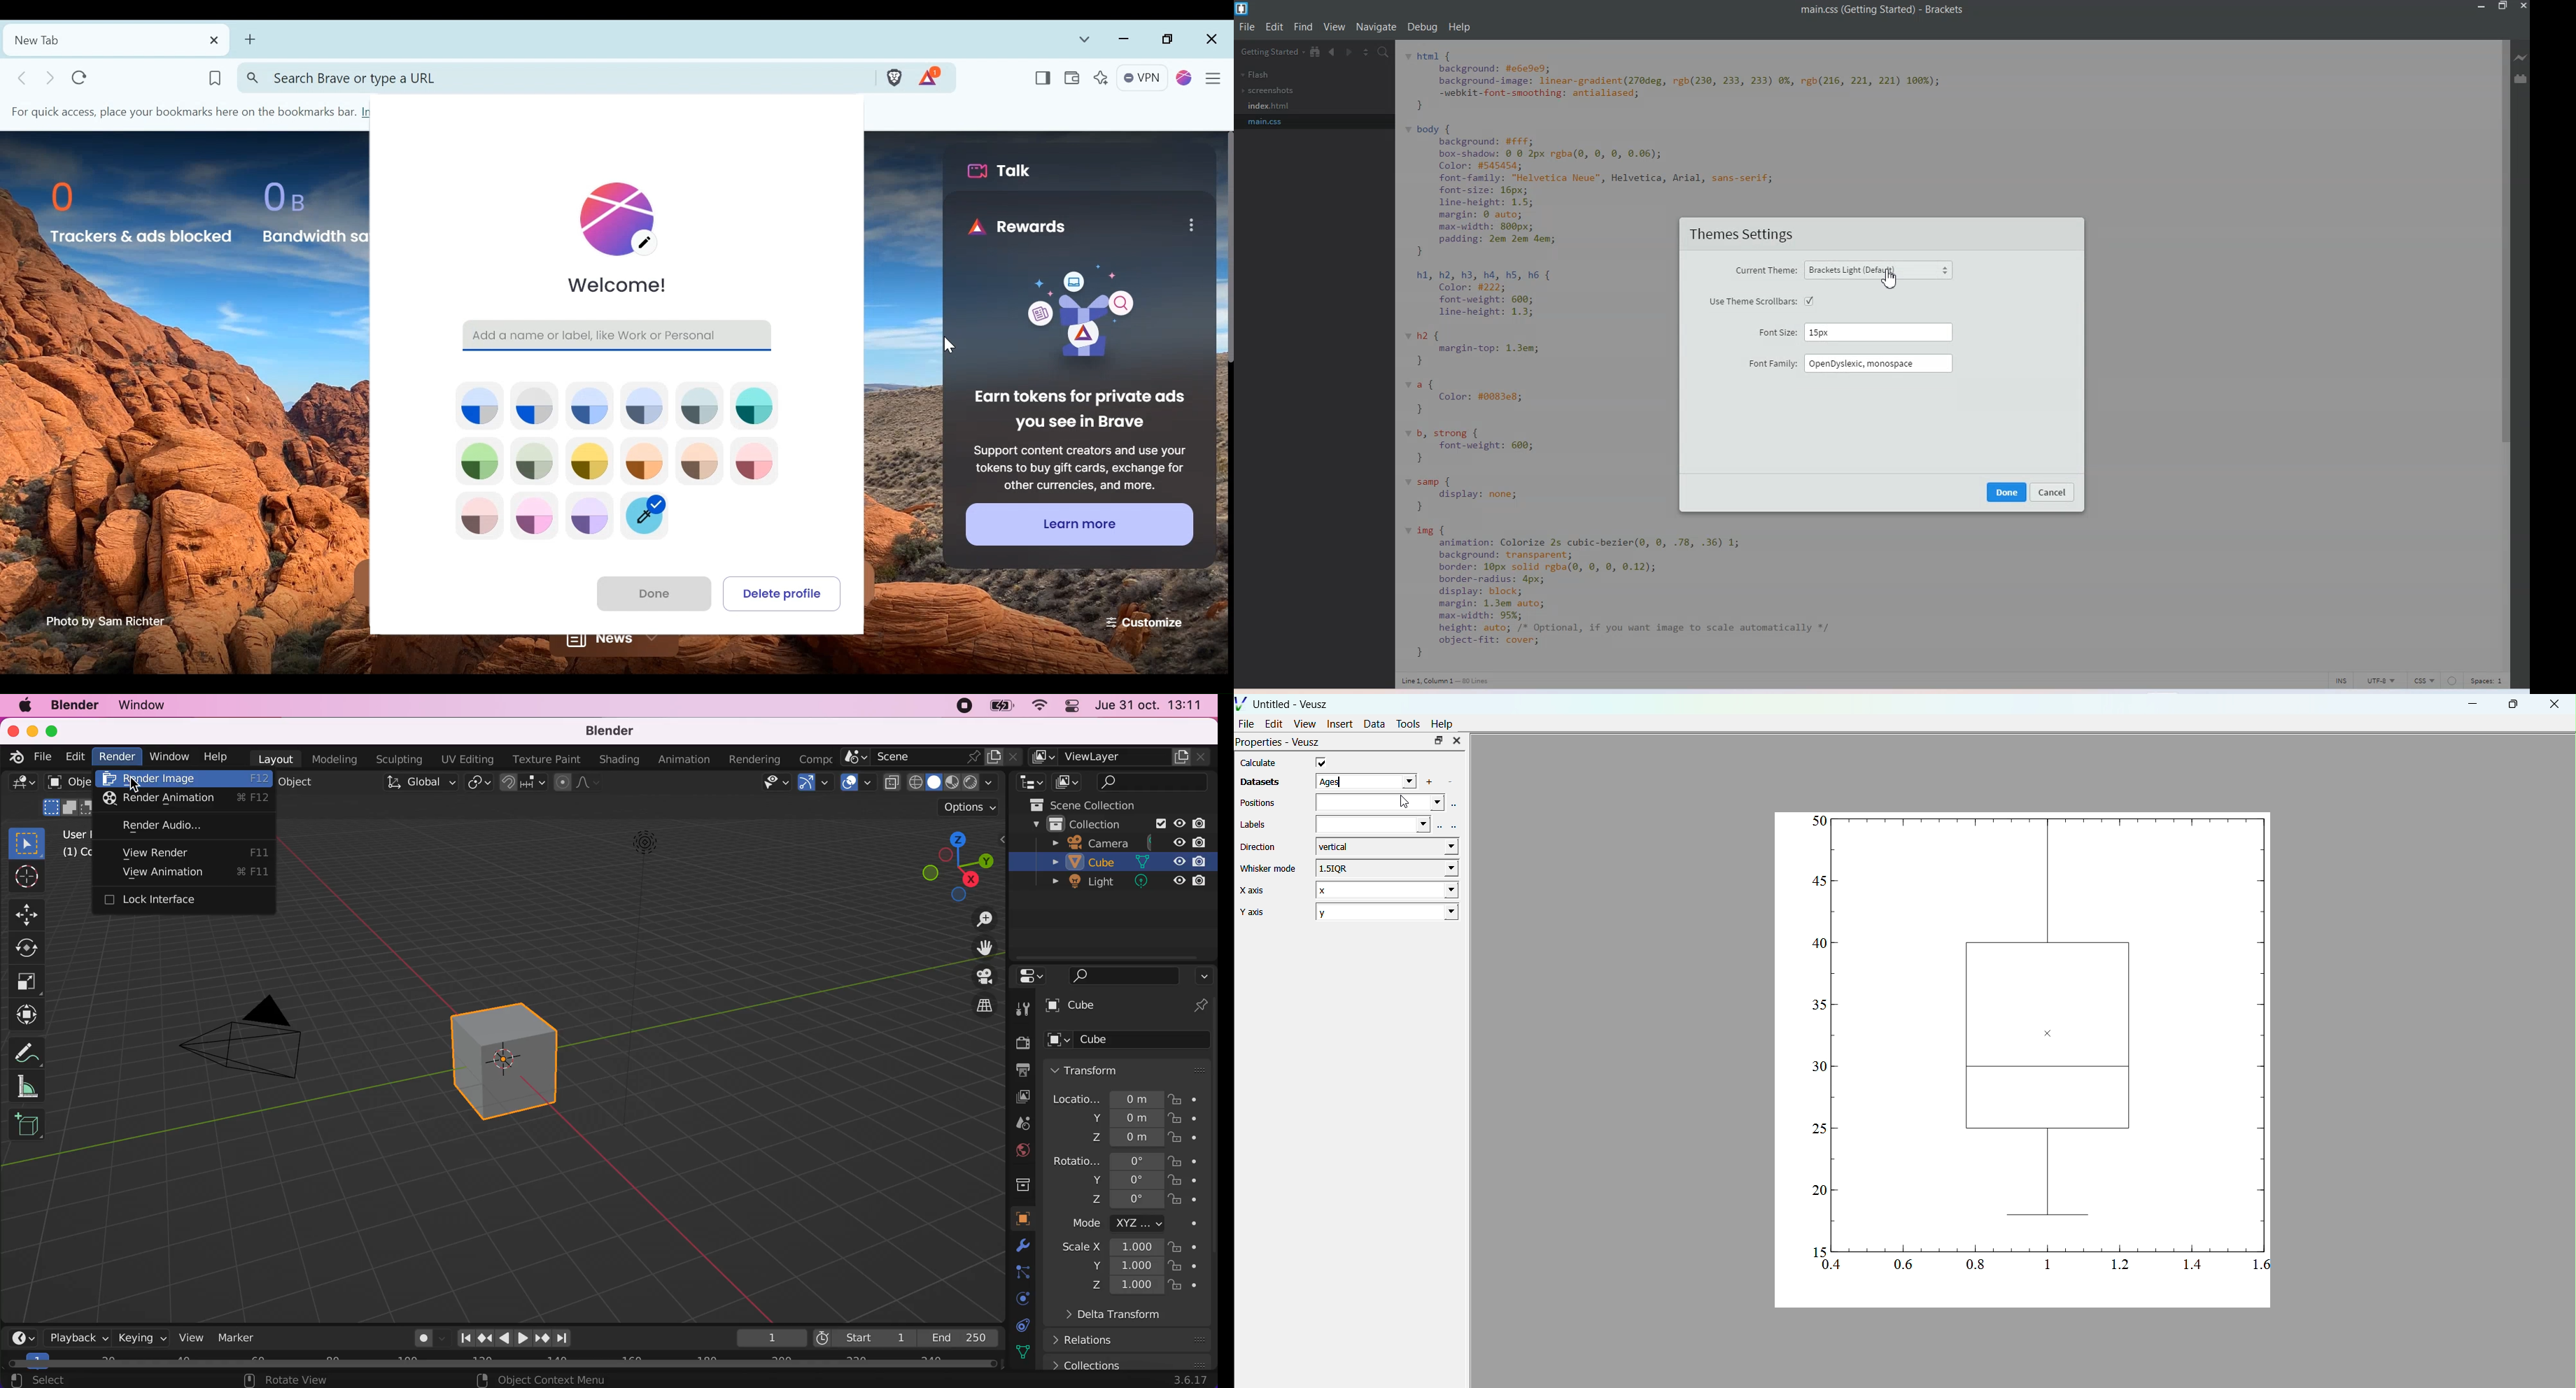  I want to click on Spaces 1, so click(2486, 681).